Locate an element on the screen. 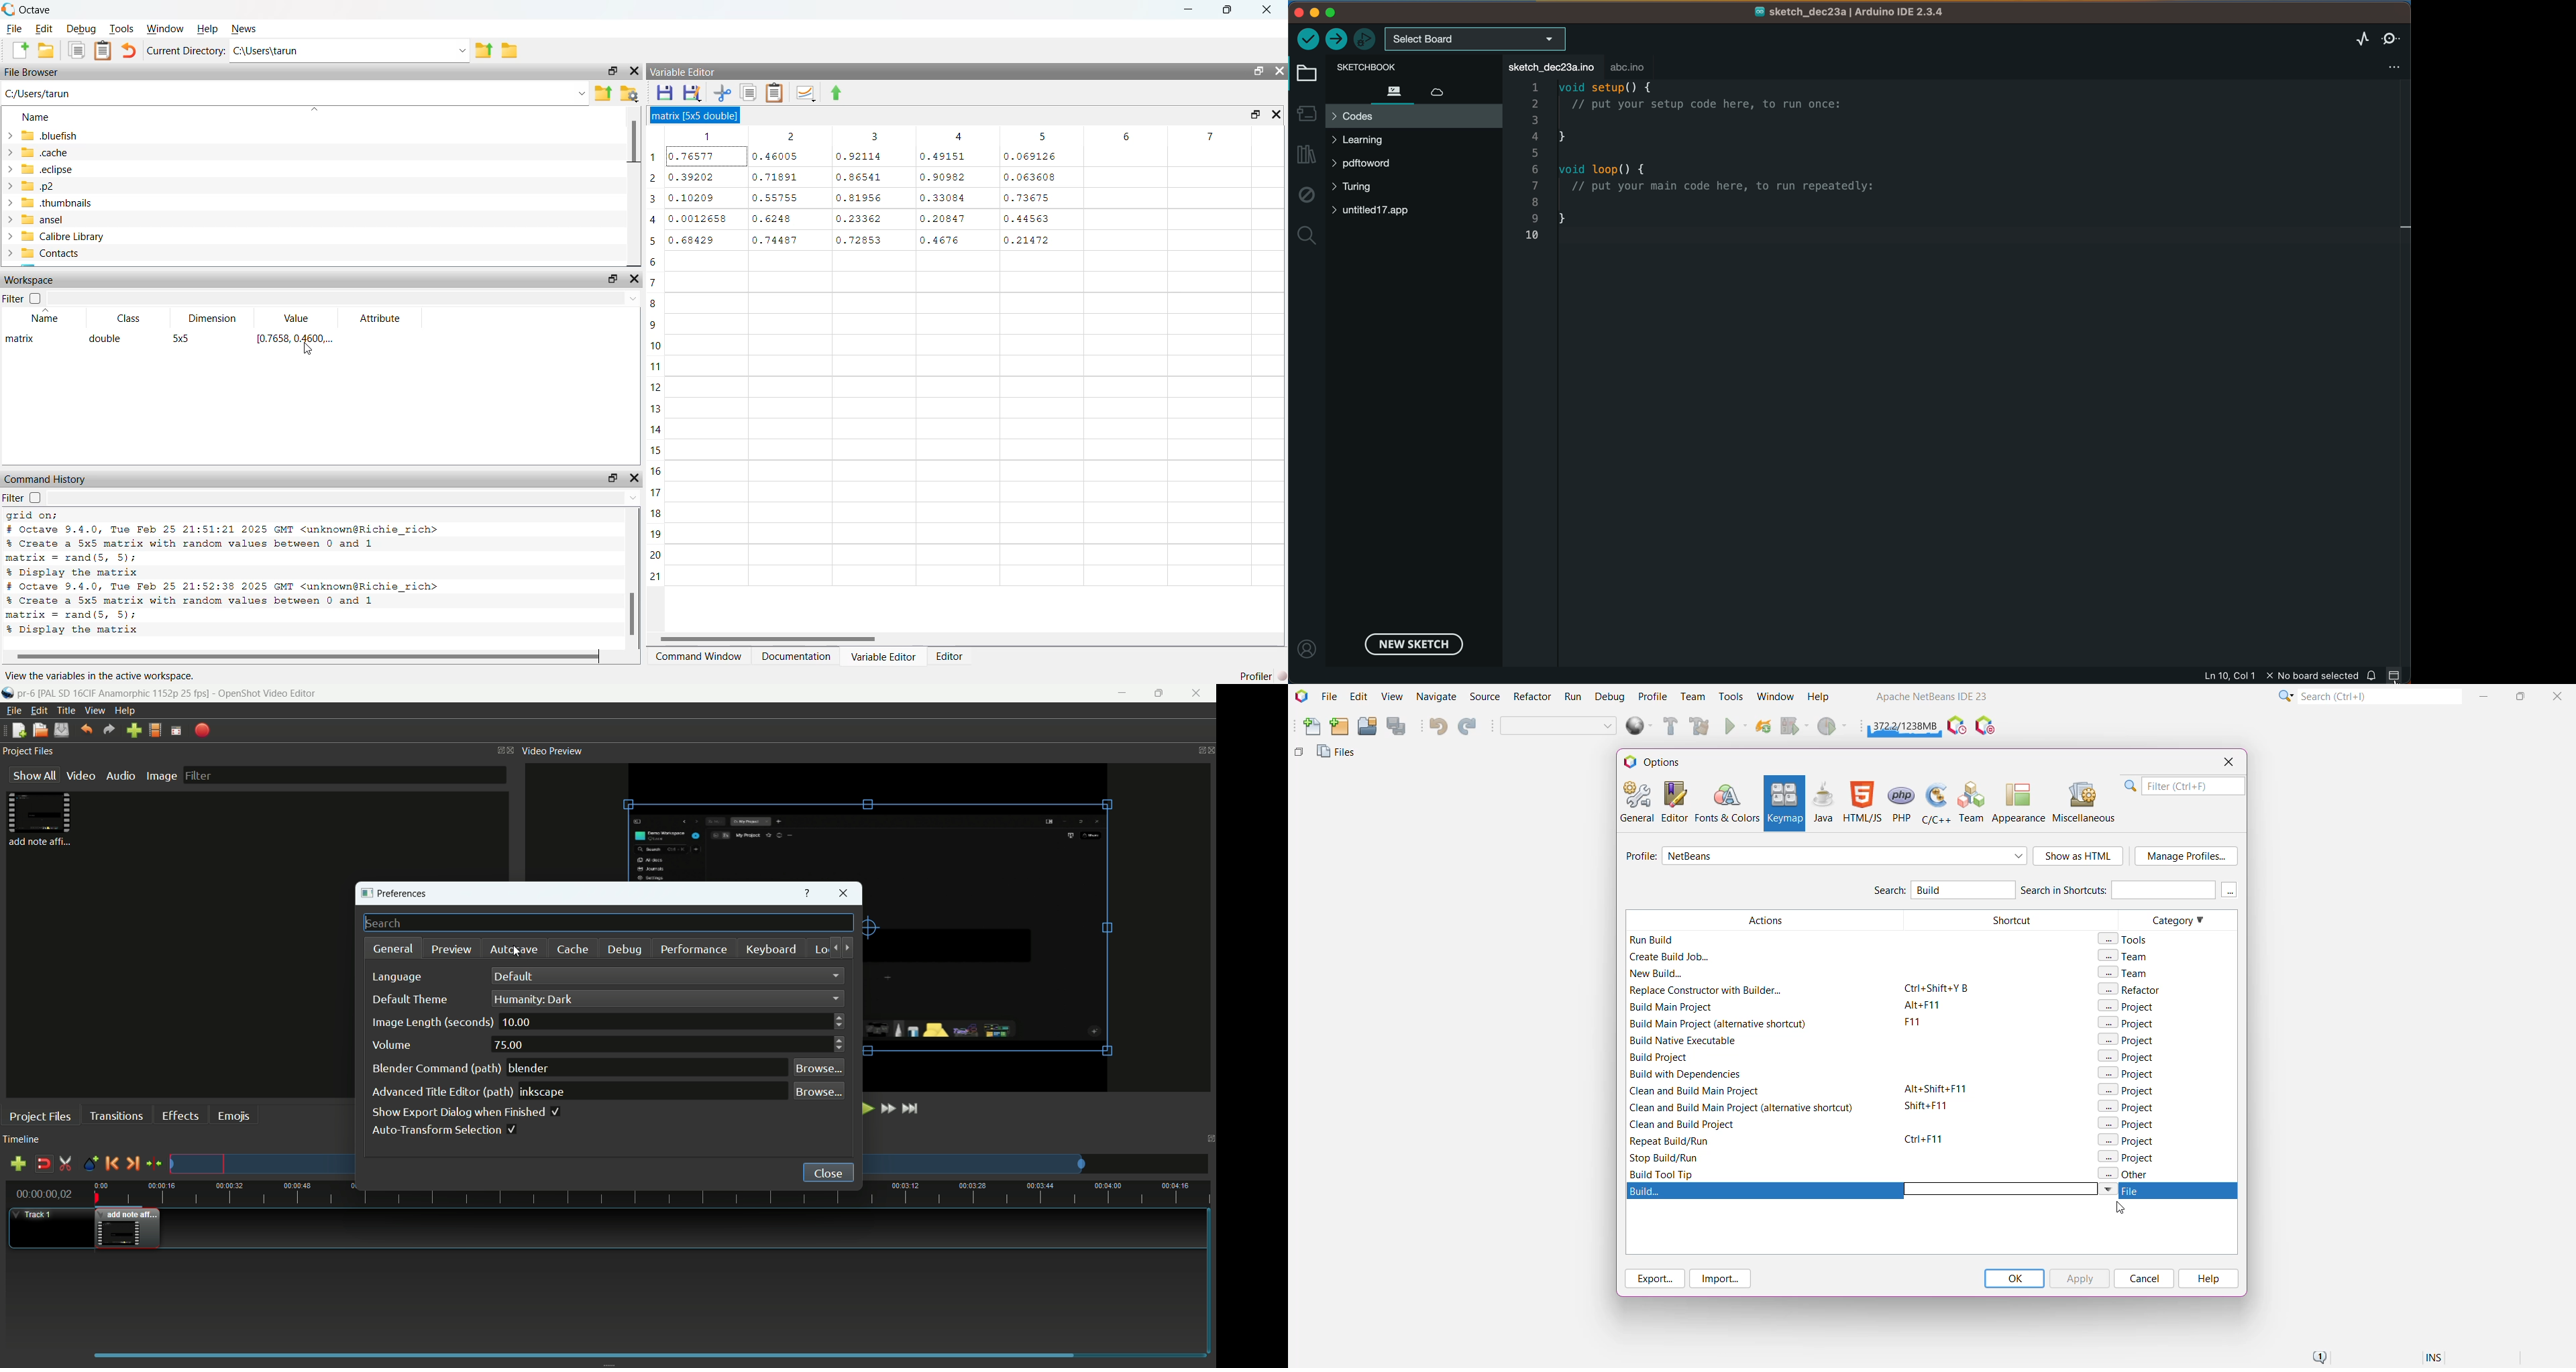 This screenshot has width=2576, height=1372. Click to force garbage collection is located at coordinates (1905, 724).